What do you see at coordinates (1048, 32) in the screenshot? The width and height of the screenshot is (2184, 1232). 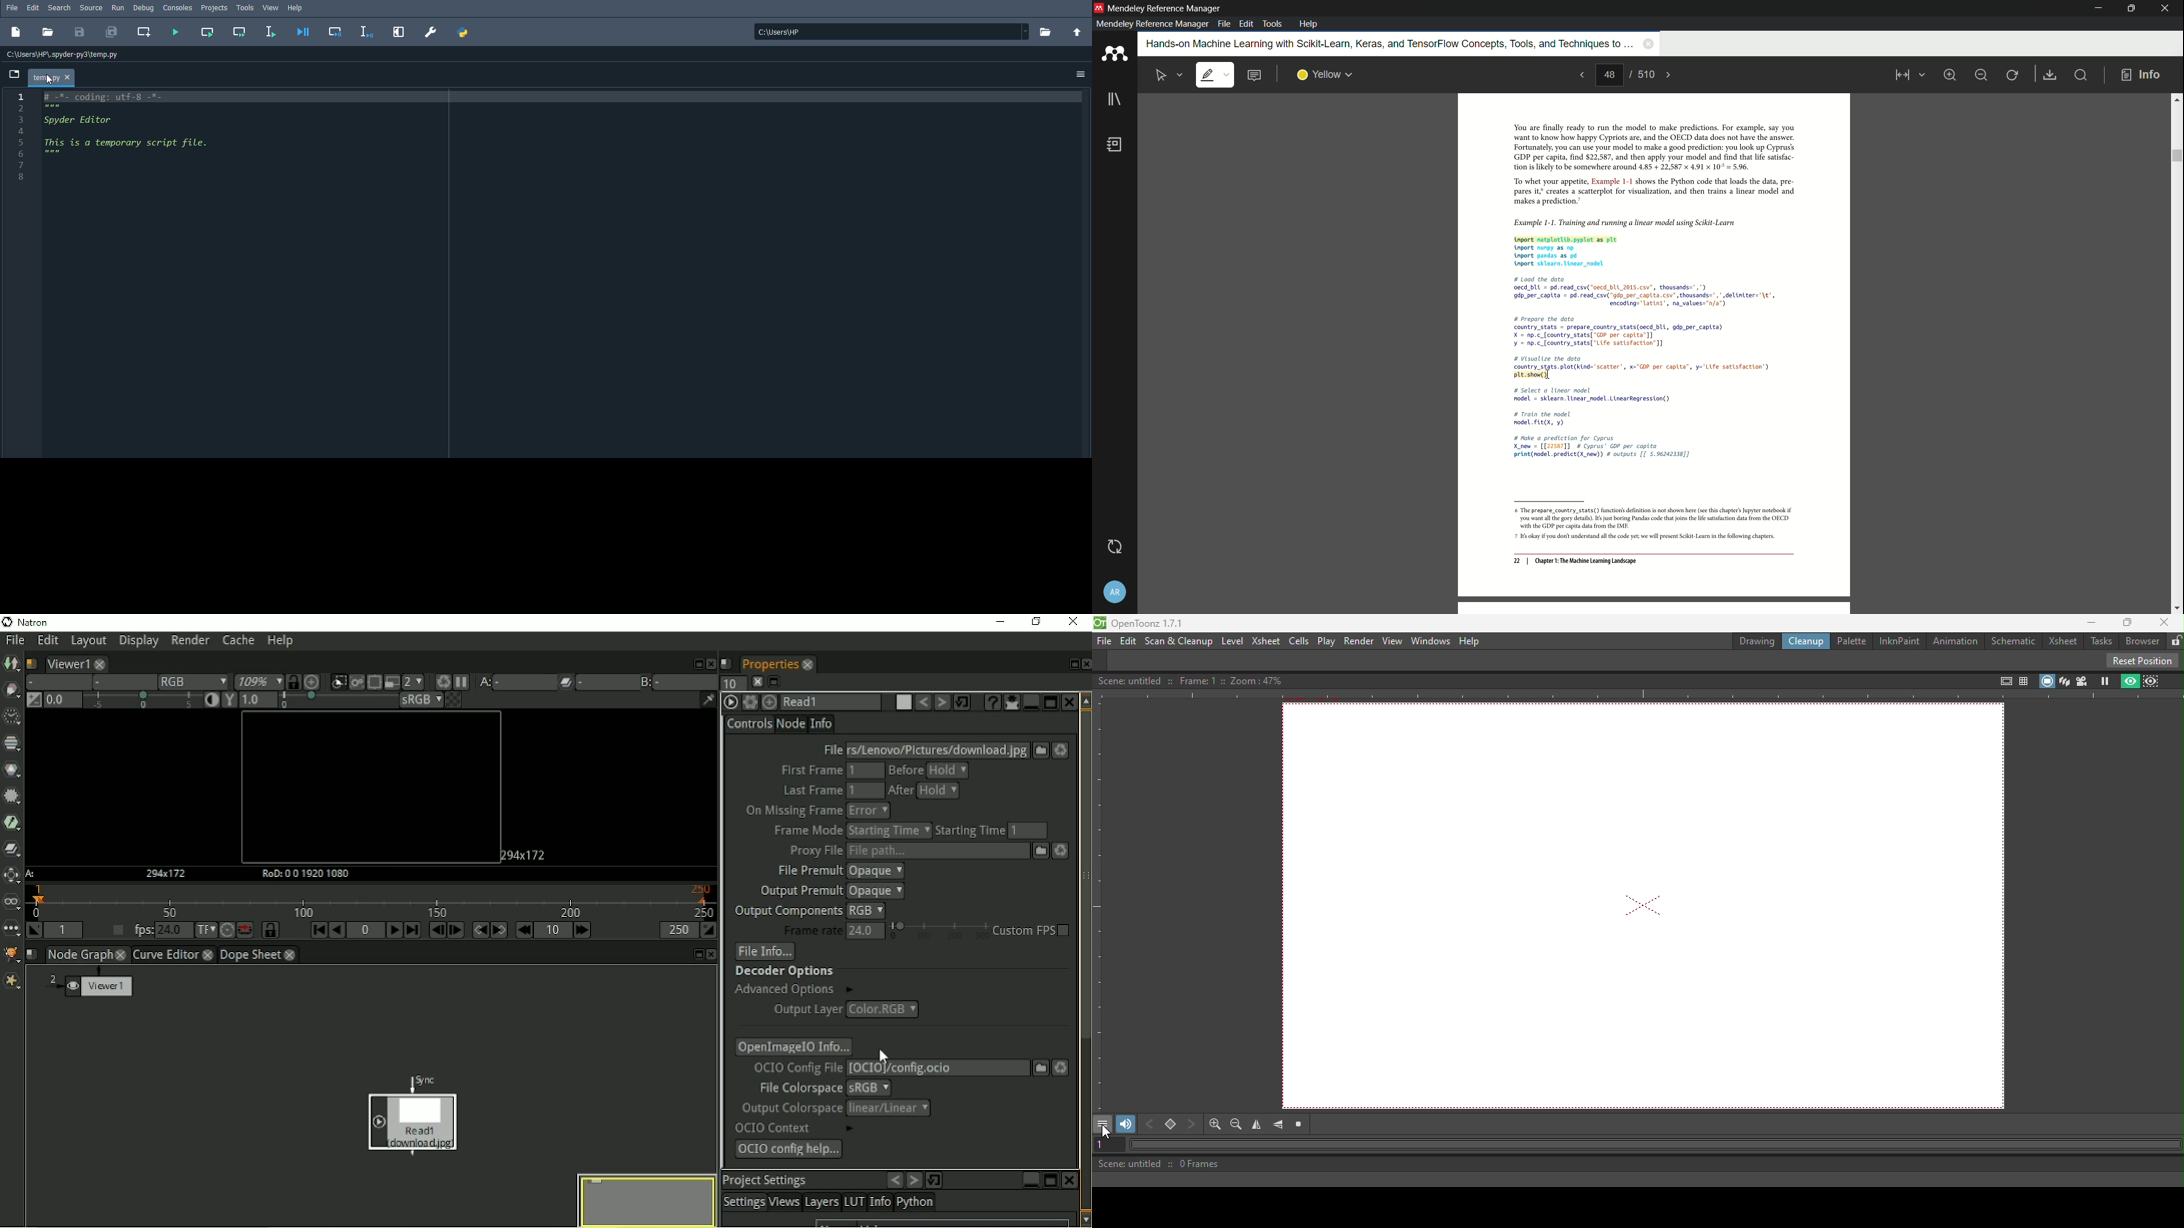 I see `Browse a working directory` at bounding box center [1048, 32].